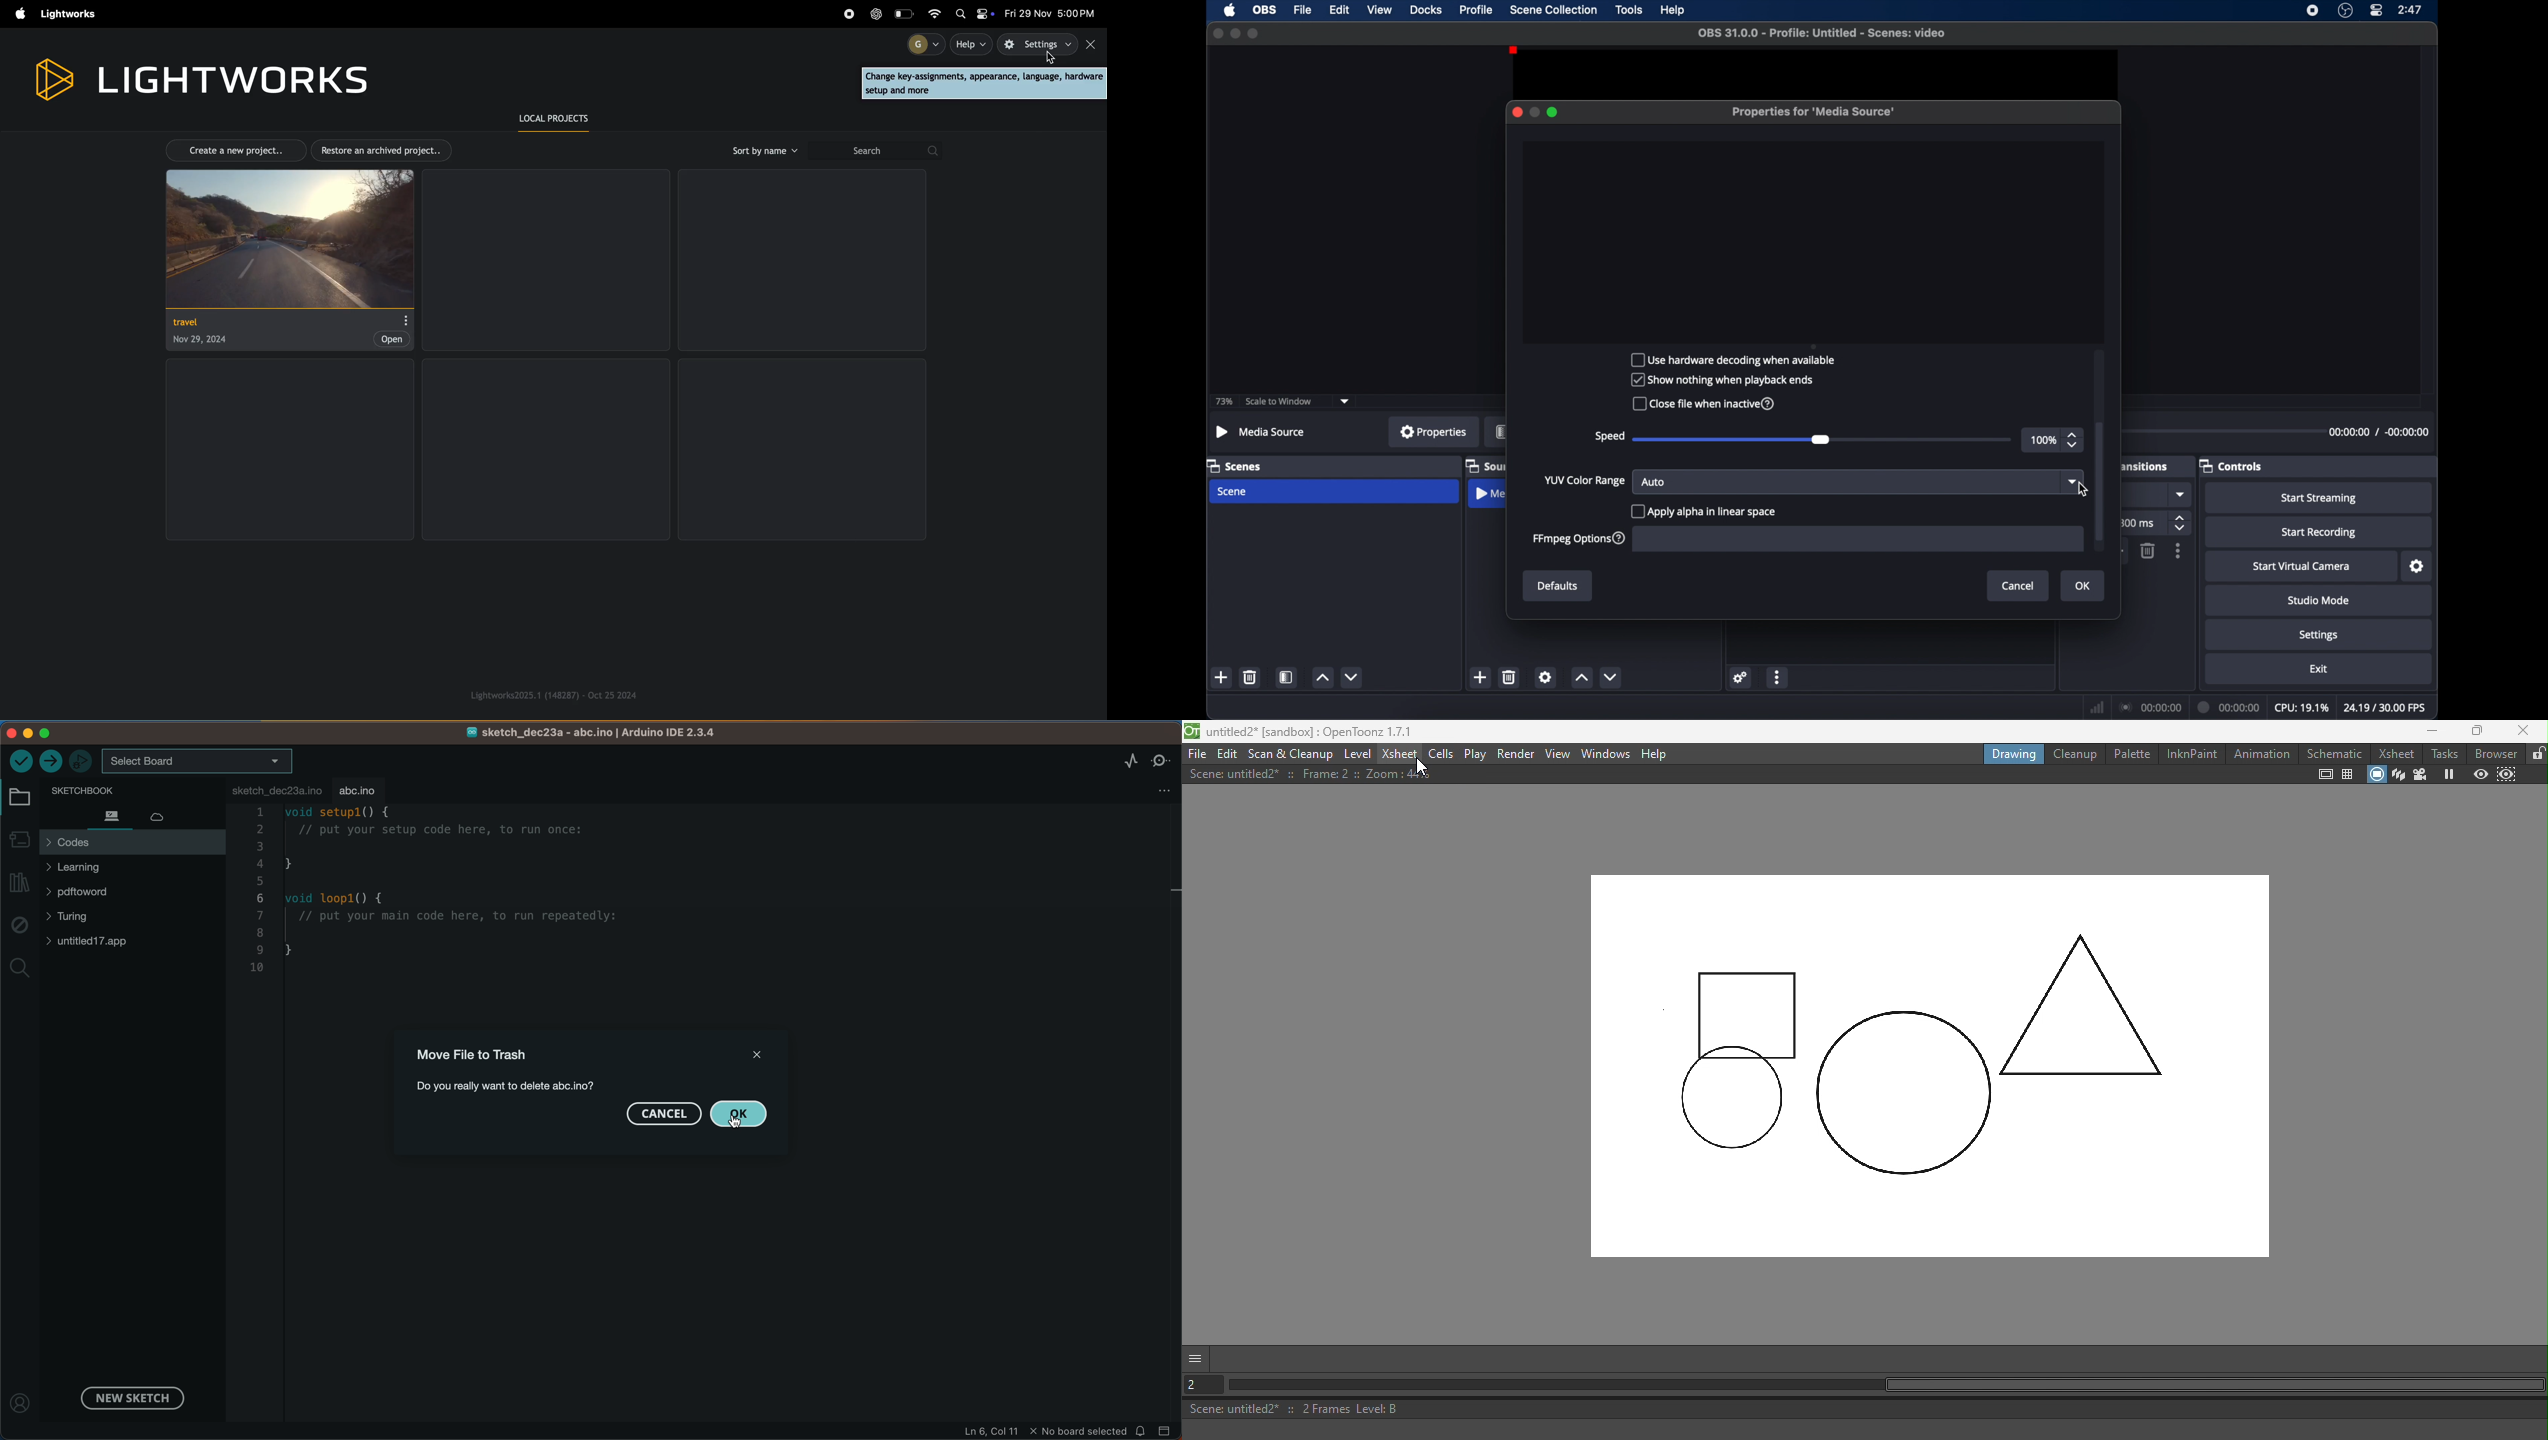 The height and width of the screenshot is (1456, 2548). What do you see at coordinates (1479, 677) in the screenshot?
I see `add` at bounding box center [1479, 677].